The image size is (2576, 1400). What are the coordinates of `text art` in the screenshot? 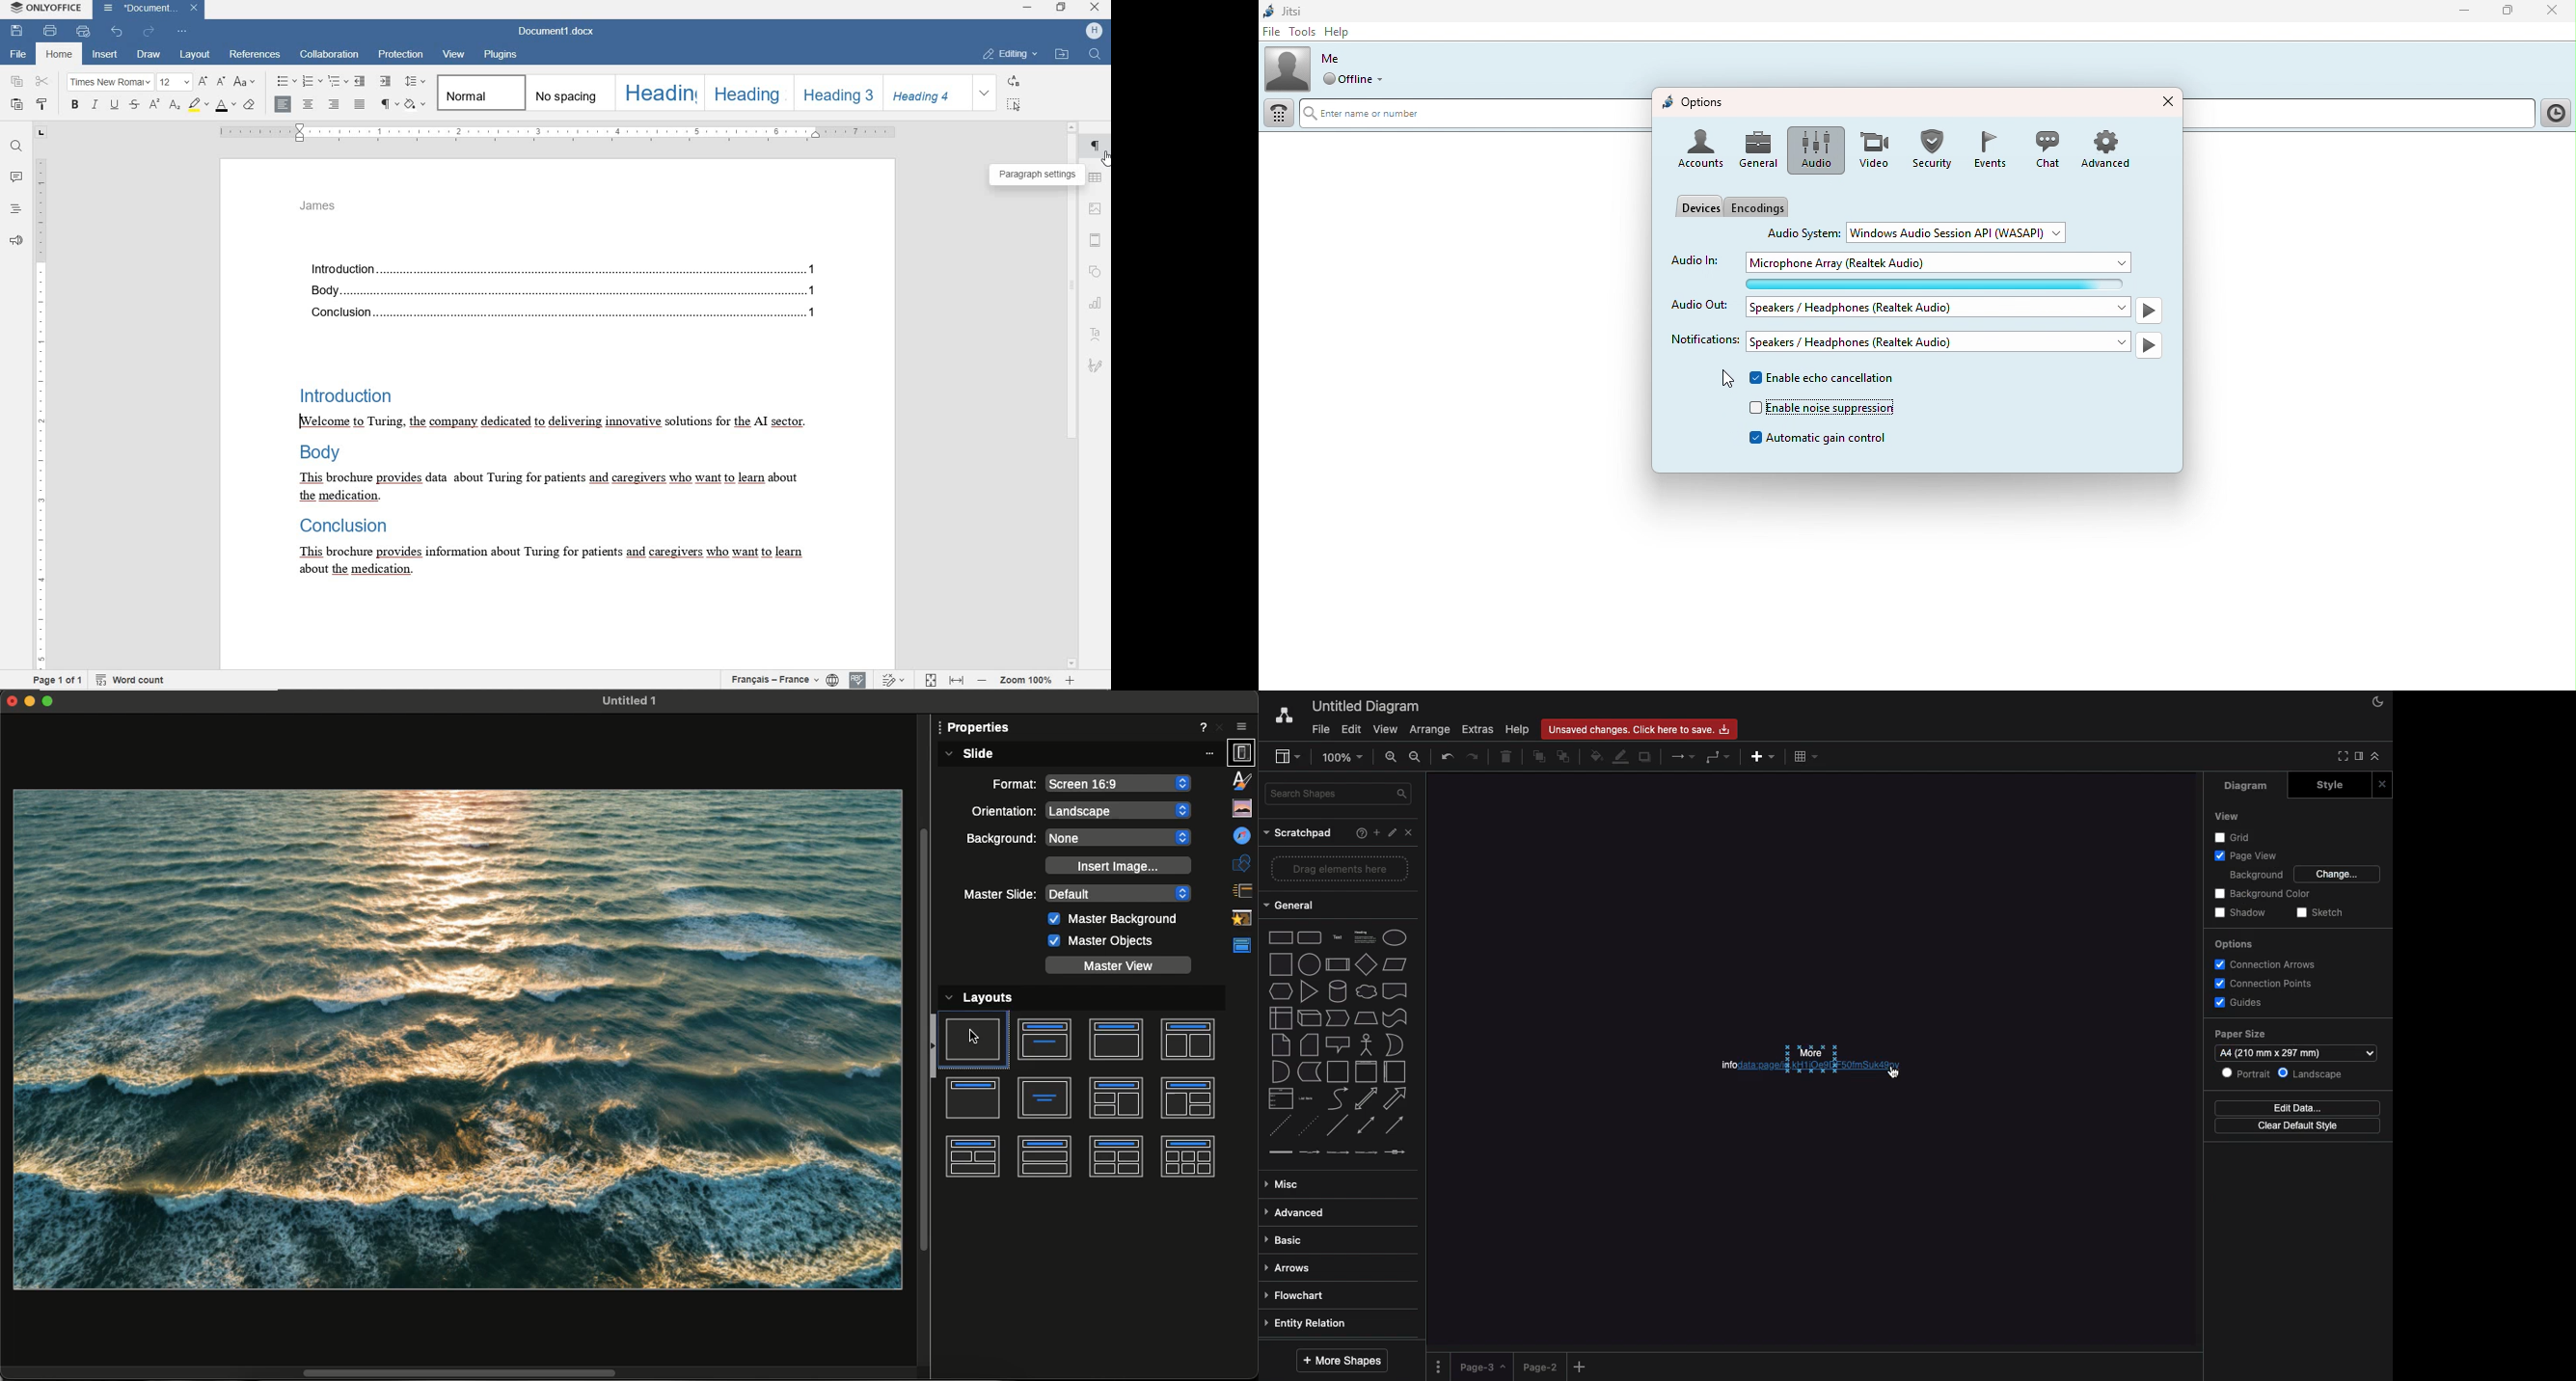 It's located at (1095, 334).